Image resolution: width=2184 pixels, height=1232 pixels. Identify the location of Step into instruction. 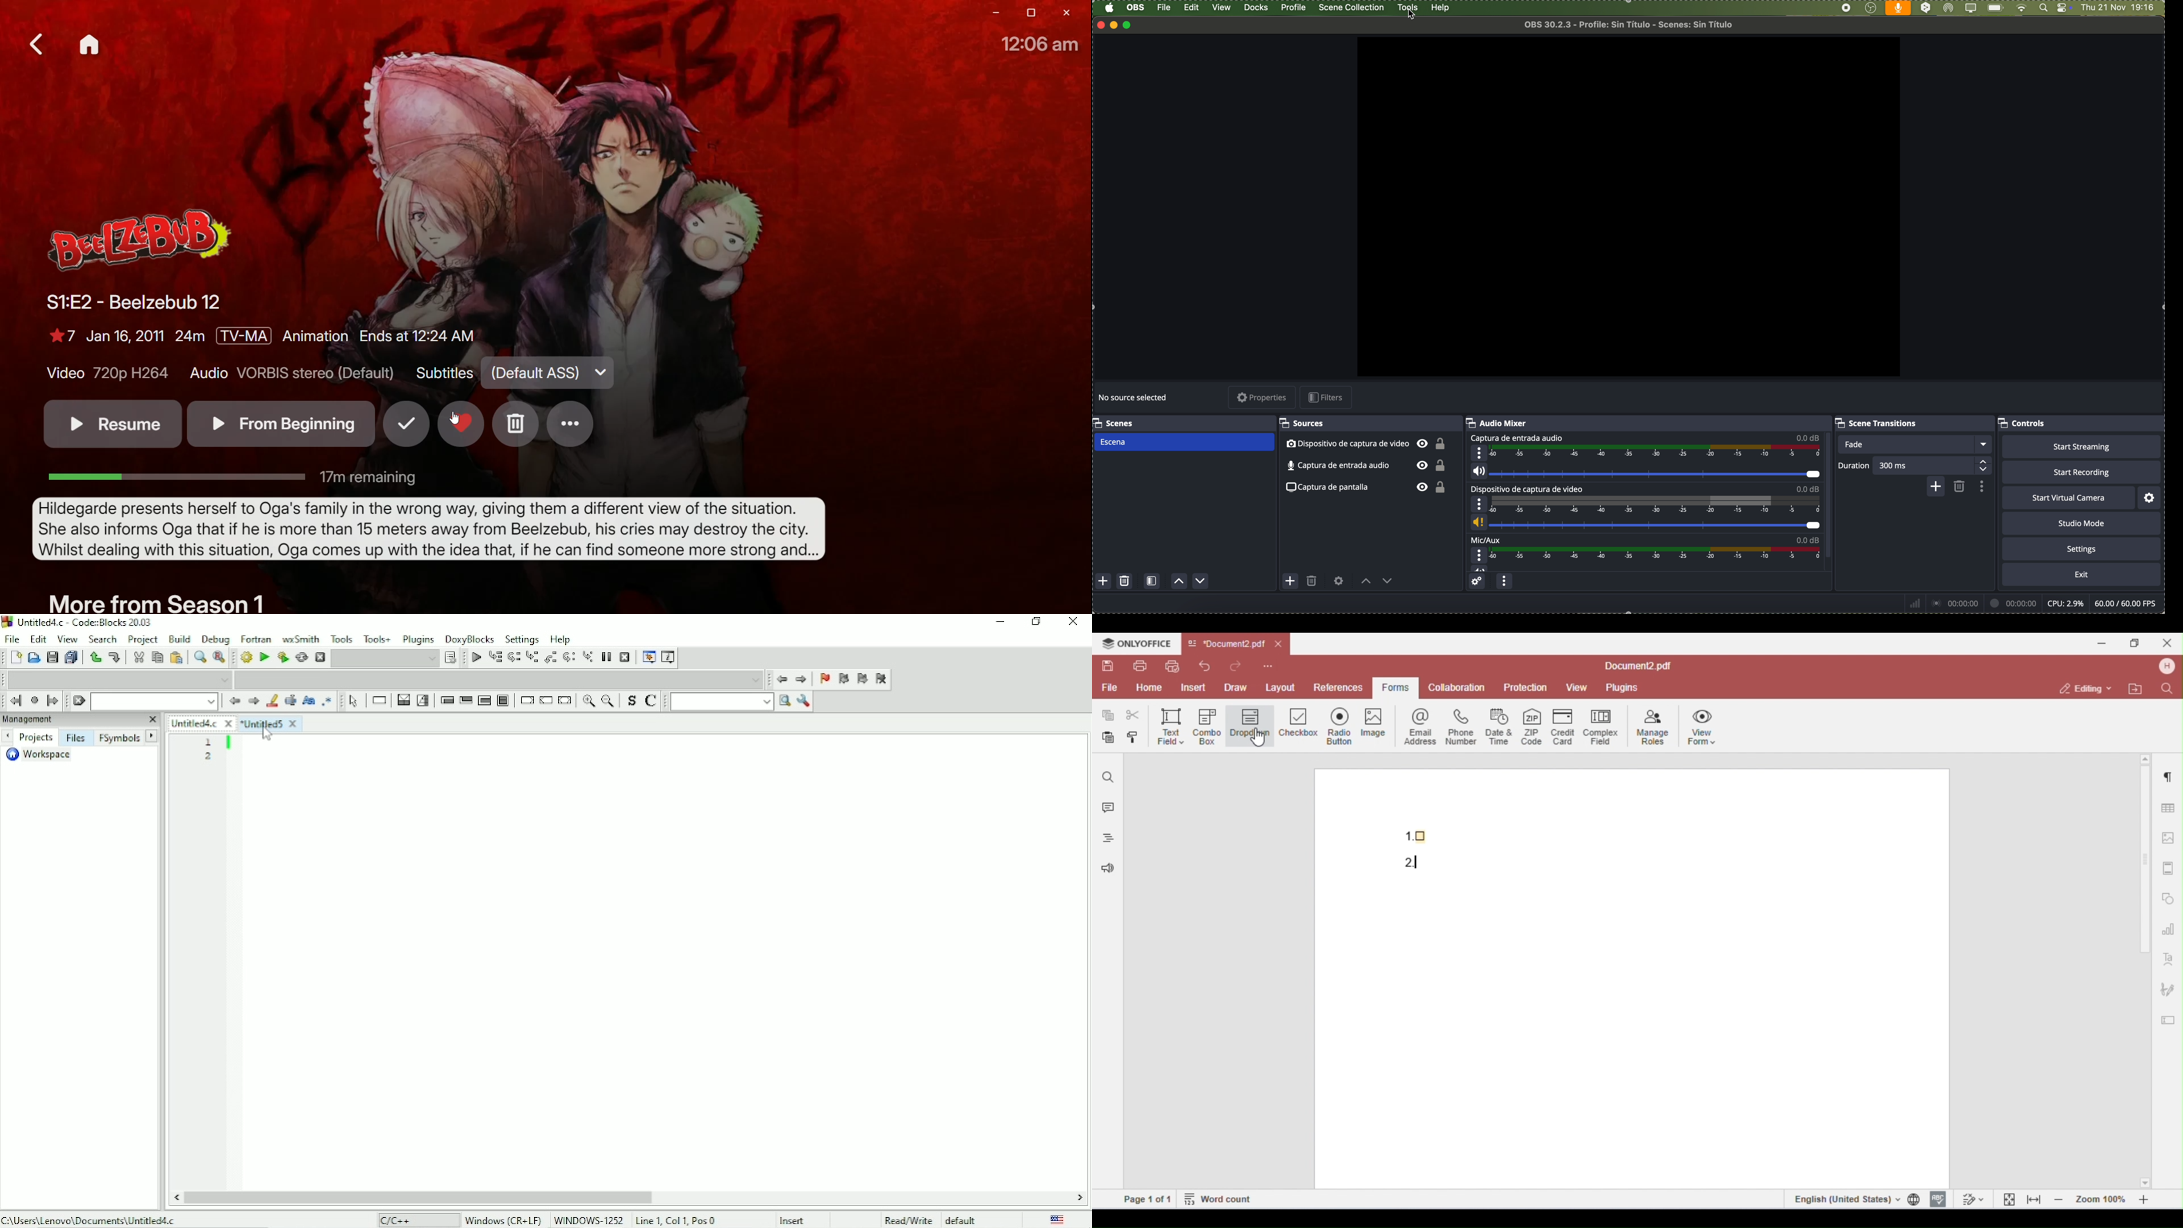
(587, 658).